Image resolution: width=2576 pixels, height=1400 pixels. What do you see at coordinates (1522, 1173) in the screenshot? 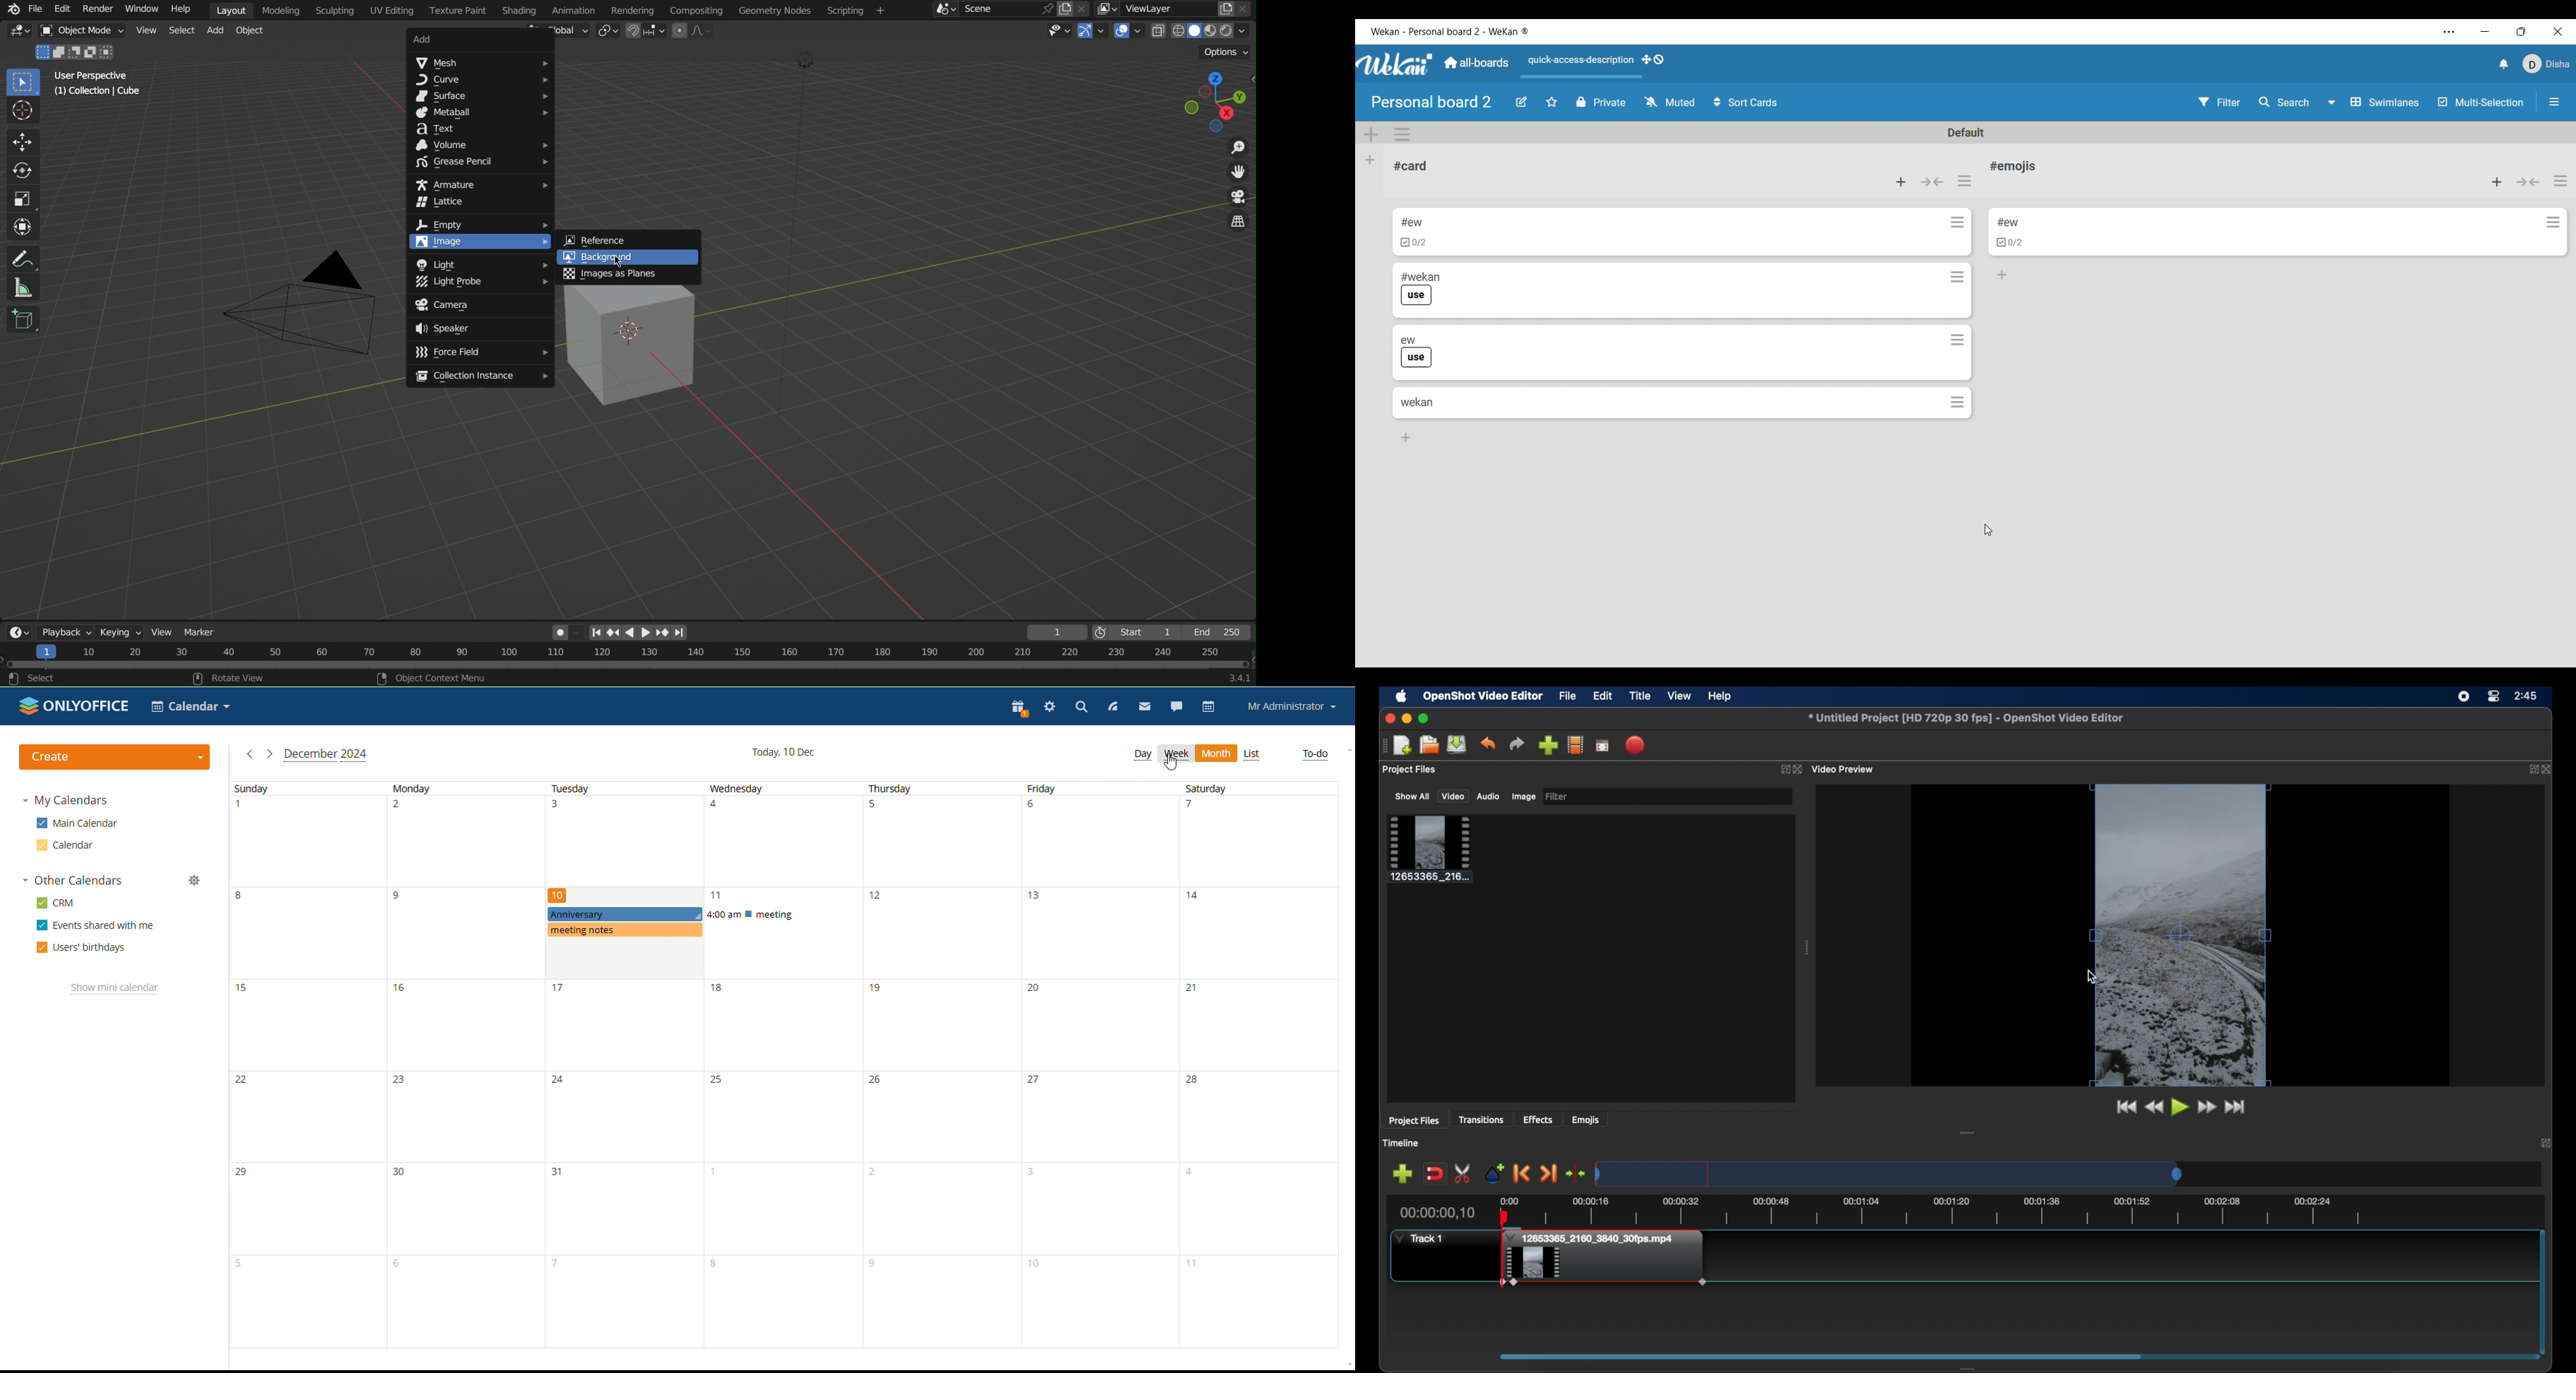
I see `previous marker` at bounding box center [1522, 1173].